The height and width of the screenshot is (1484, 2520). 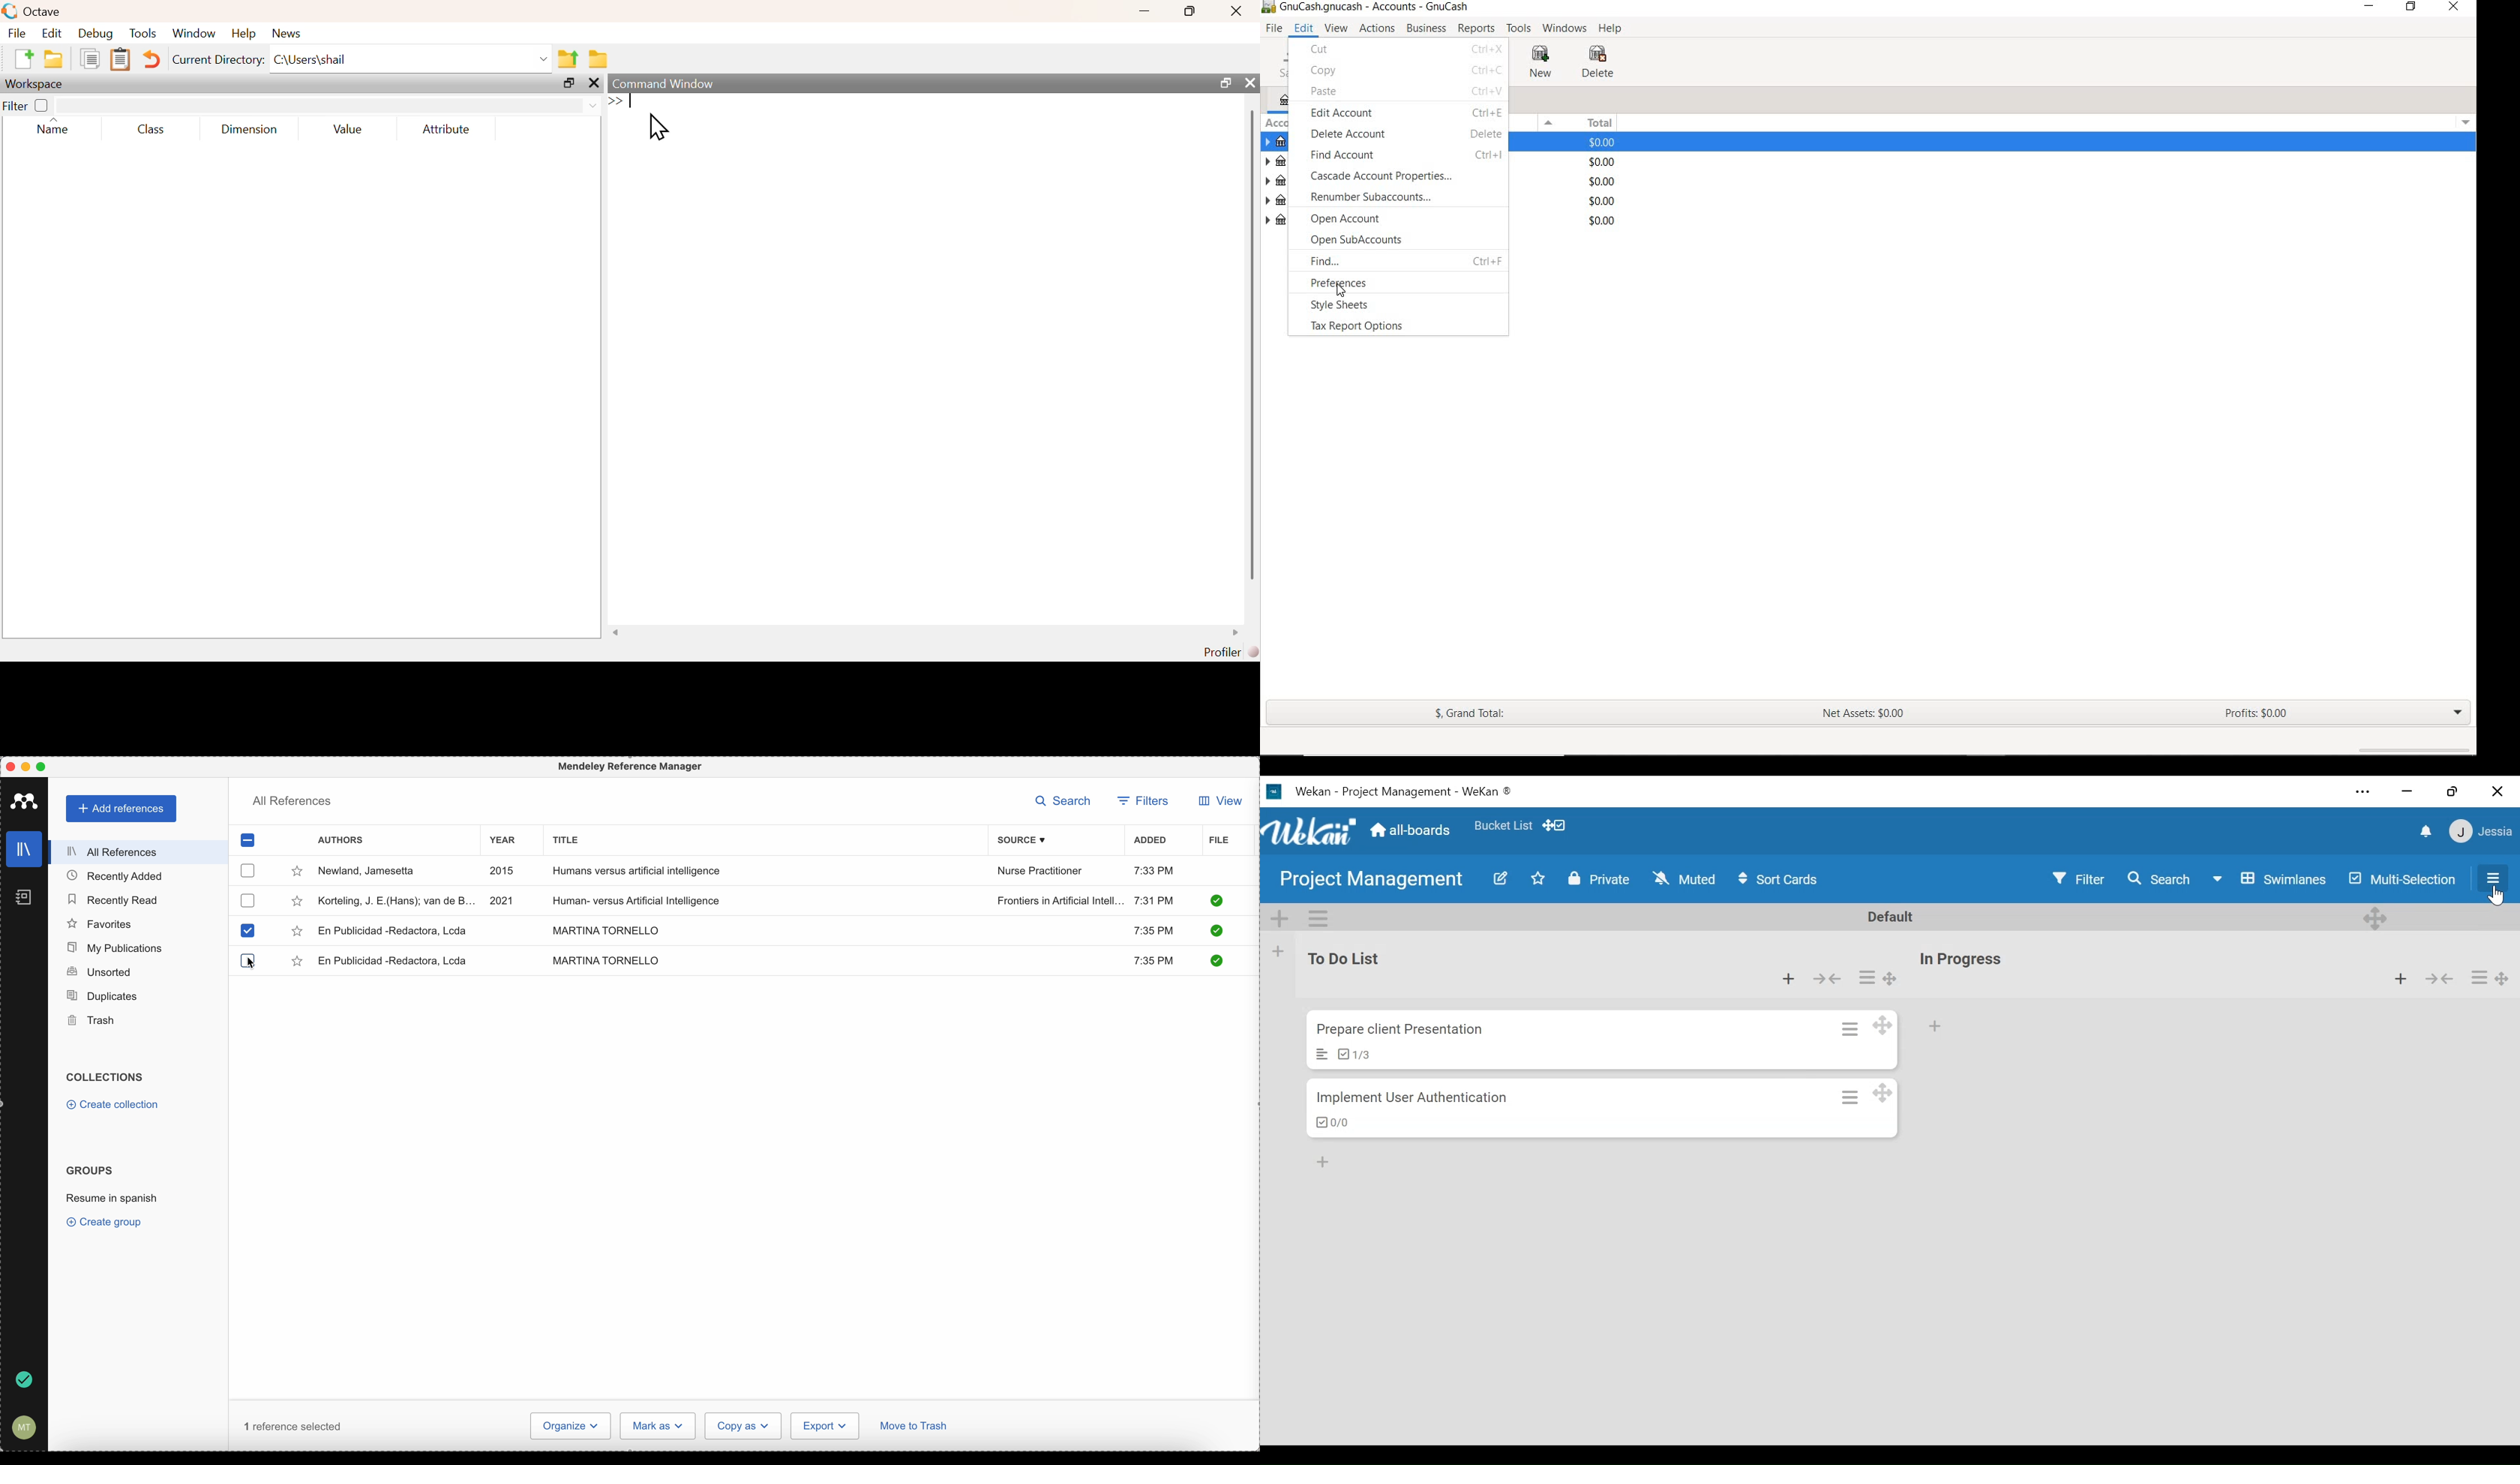 I want to click on favorites, so click(x=100, y=924).